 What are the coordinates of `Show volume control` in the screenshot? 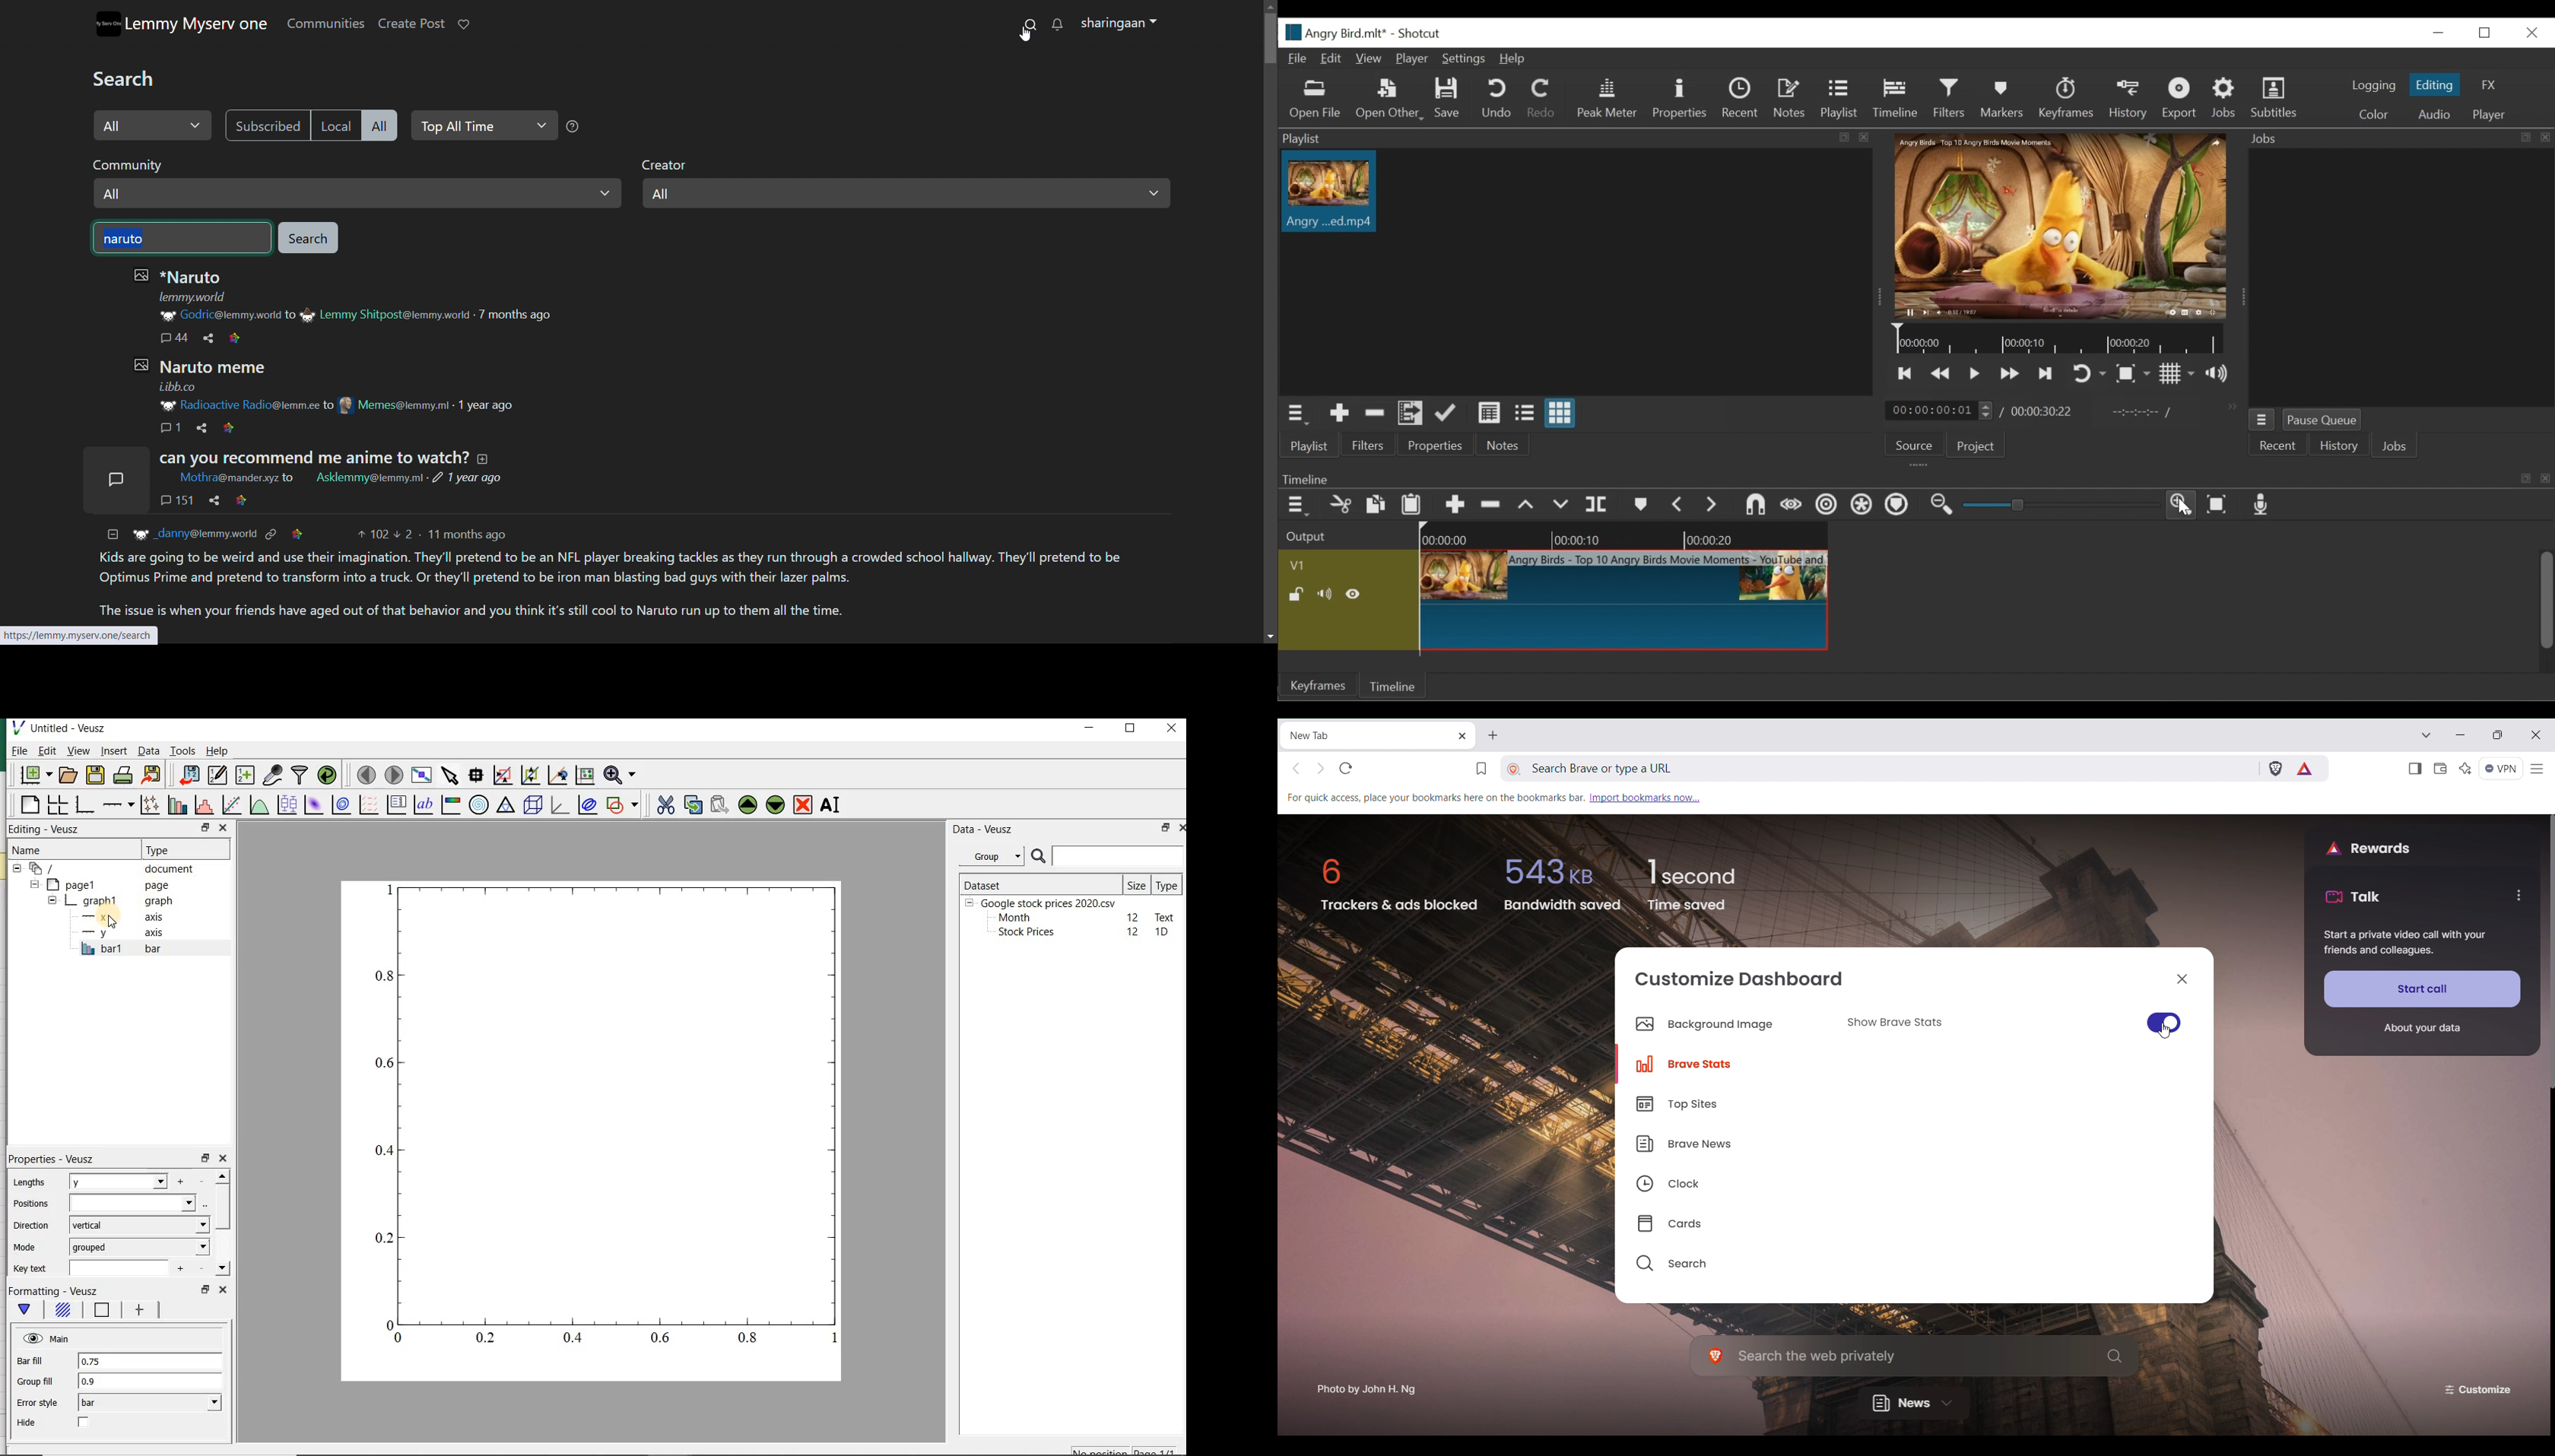 It's located at (2219, 375).